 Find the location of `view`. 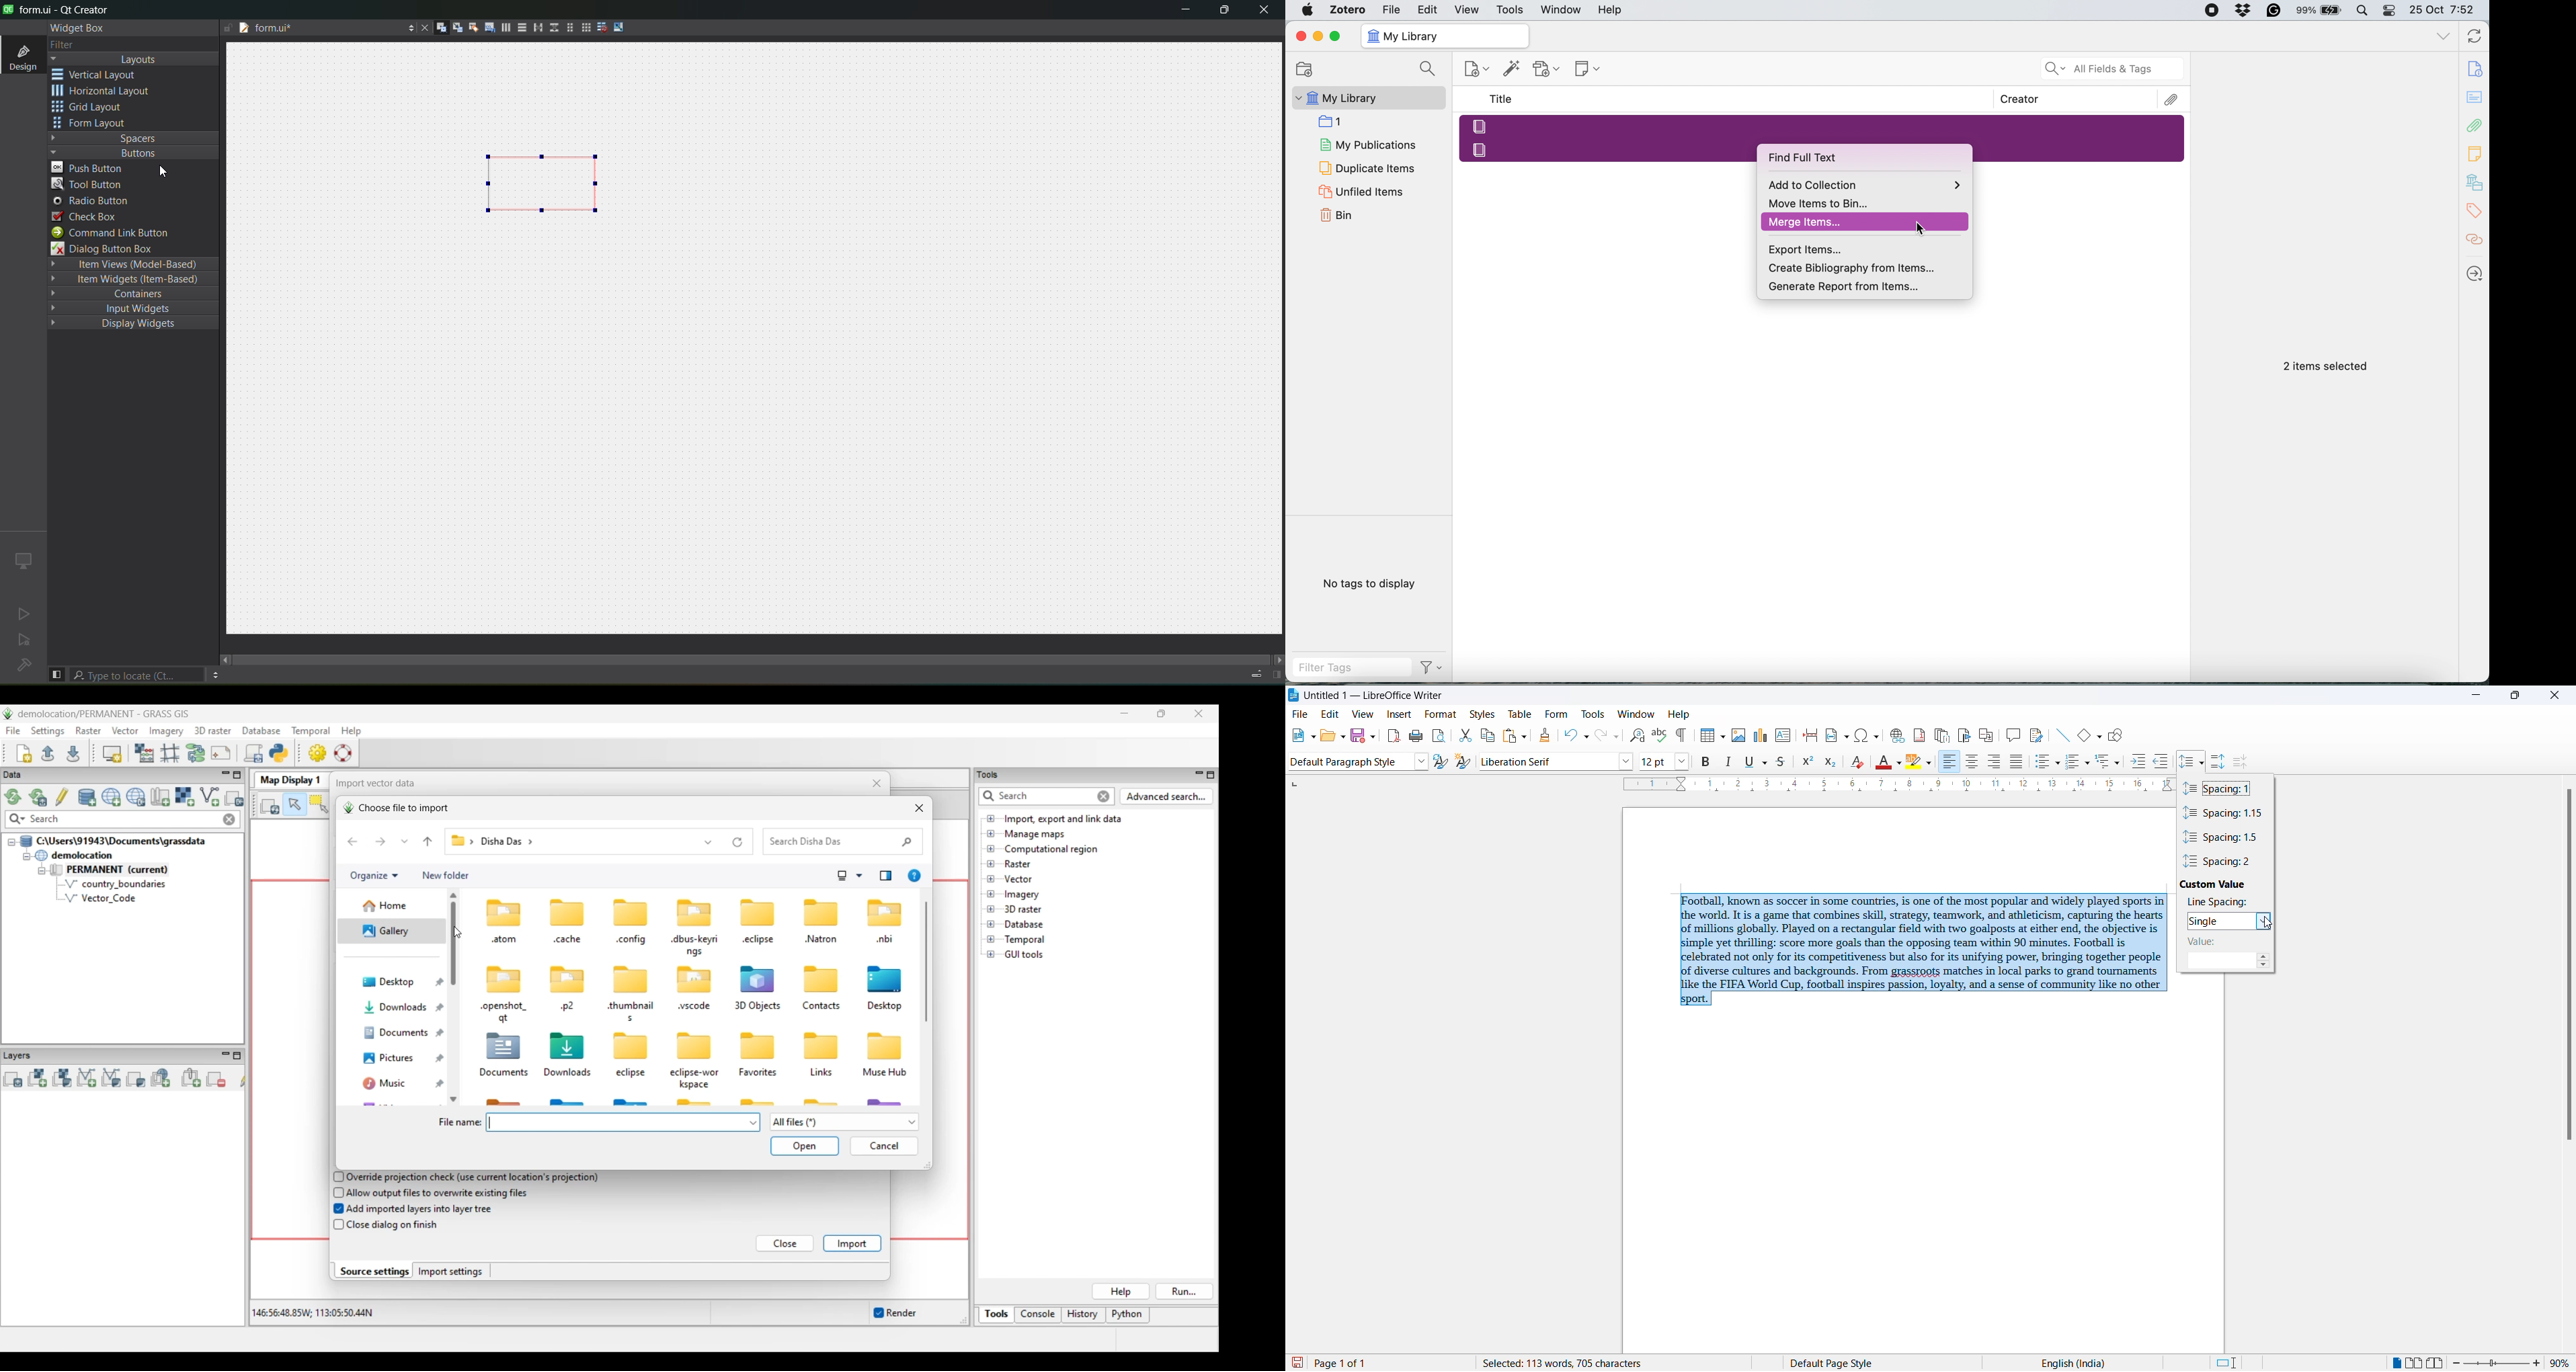

view is located at coordinates (1361, 714).